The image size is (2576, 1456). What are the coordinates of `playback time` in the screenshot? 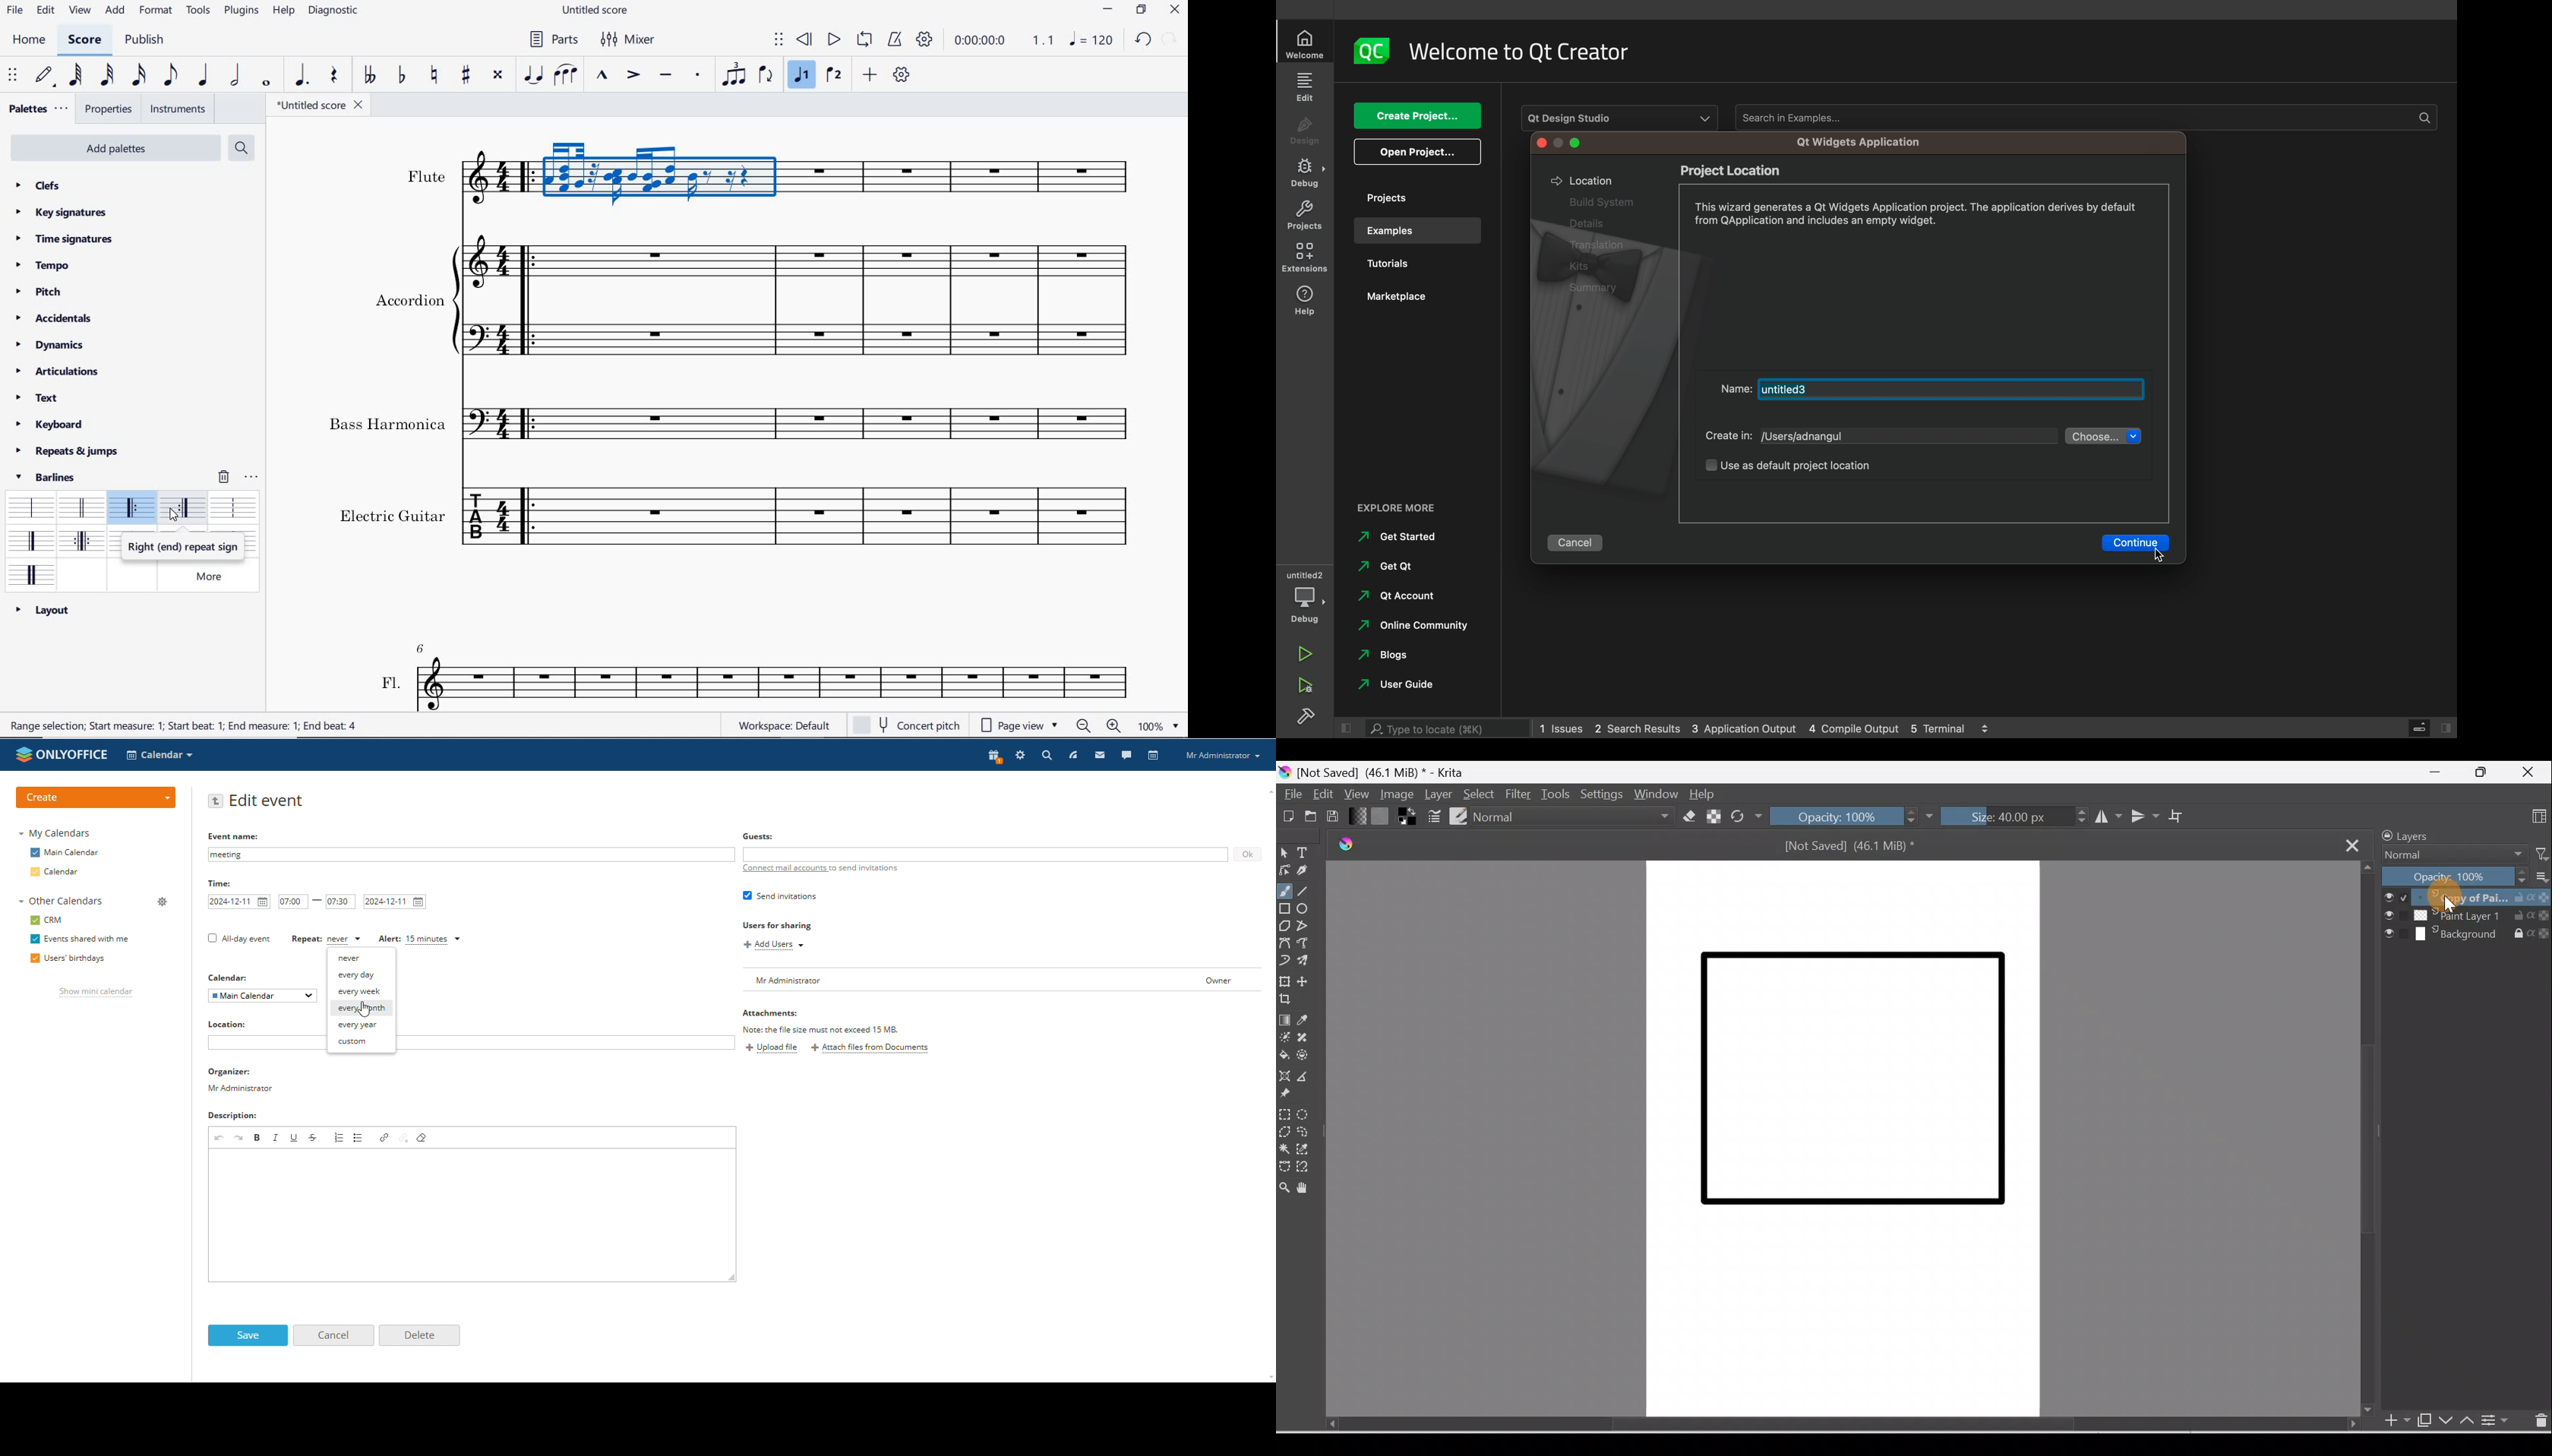 It's located at (982, 42).